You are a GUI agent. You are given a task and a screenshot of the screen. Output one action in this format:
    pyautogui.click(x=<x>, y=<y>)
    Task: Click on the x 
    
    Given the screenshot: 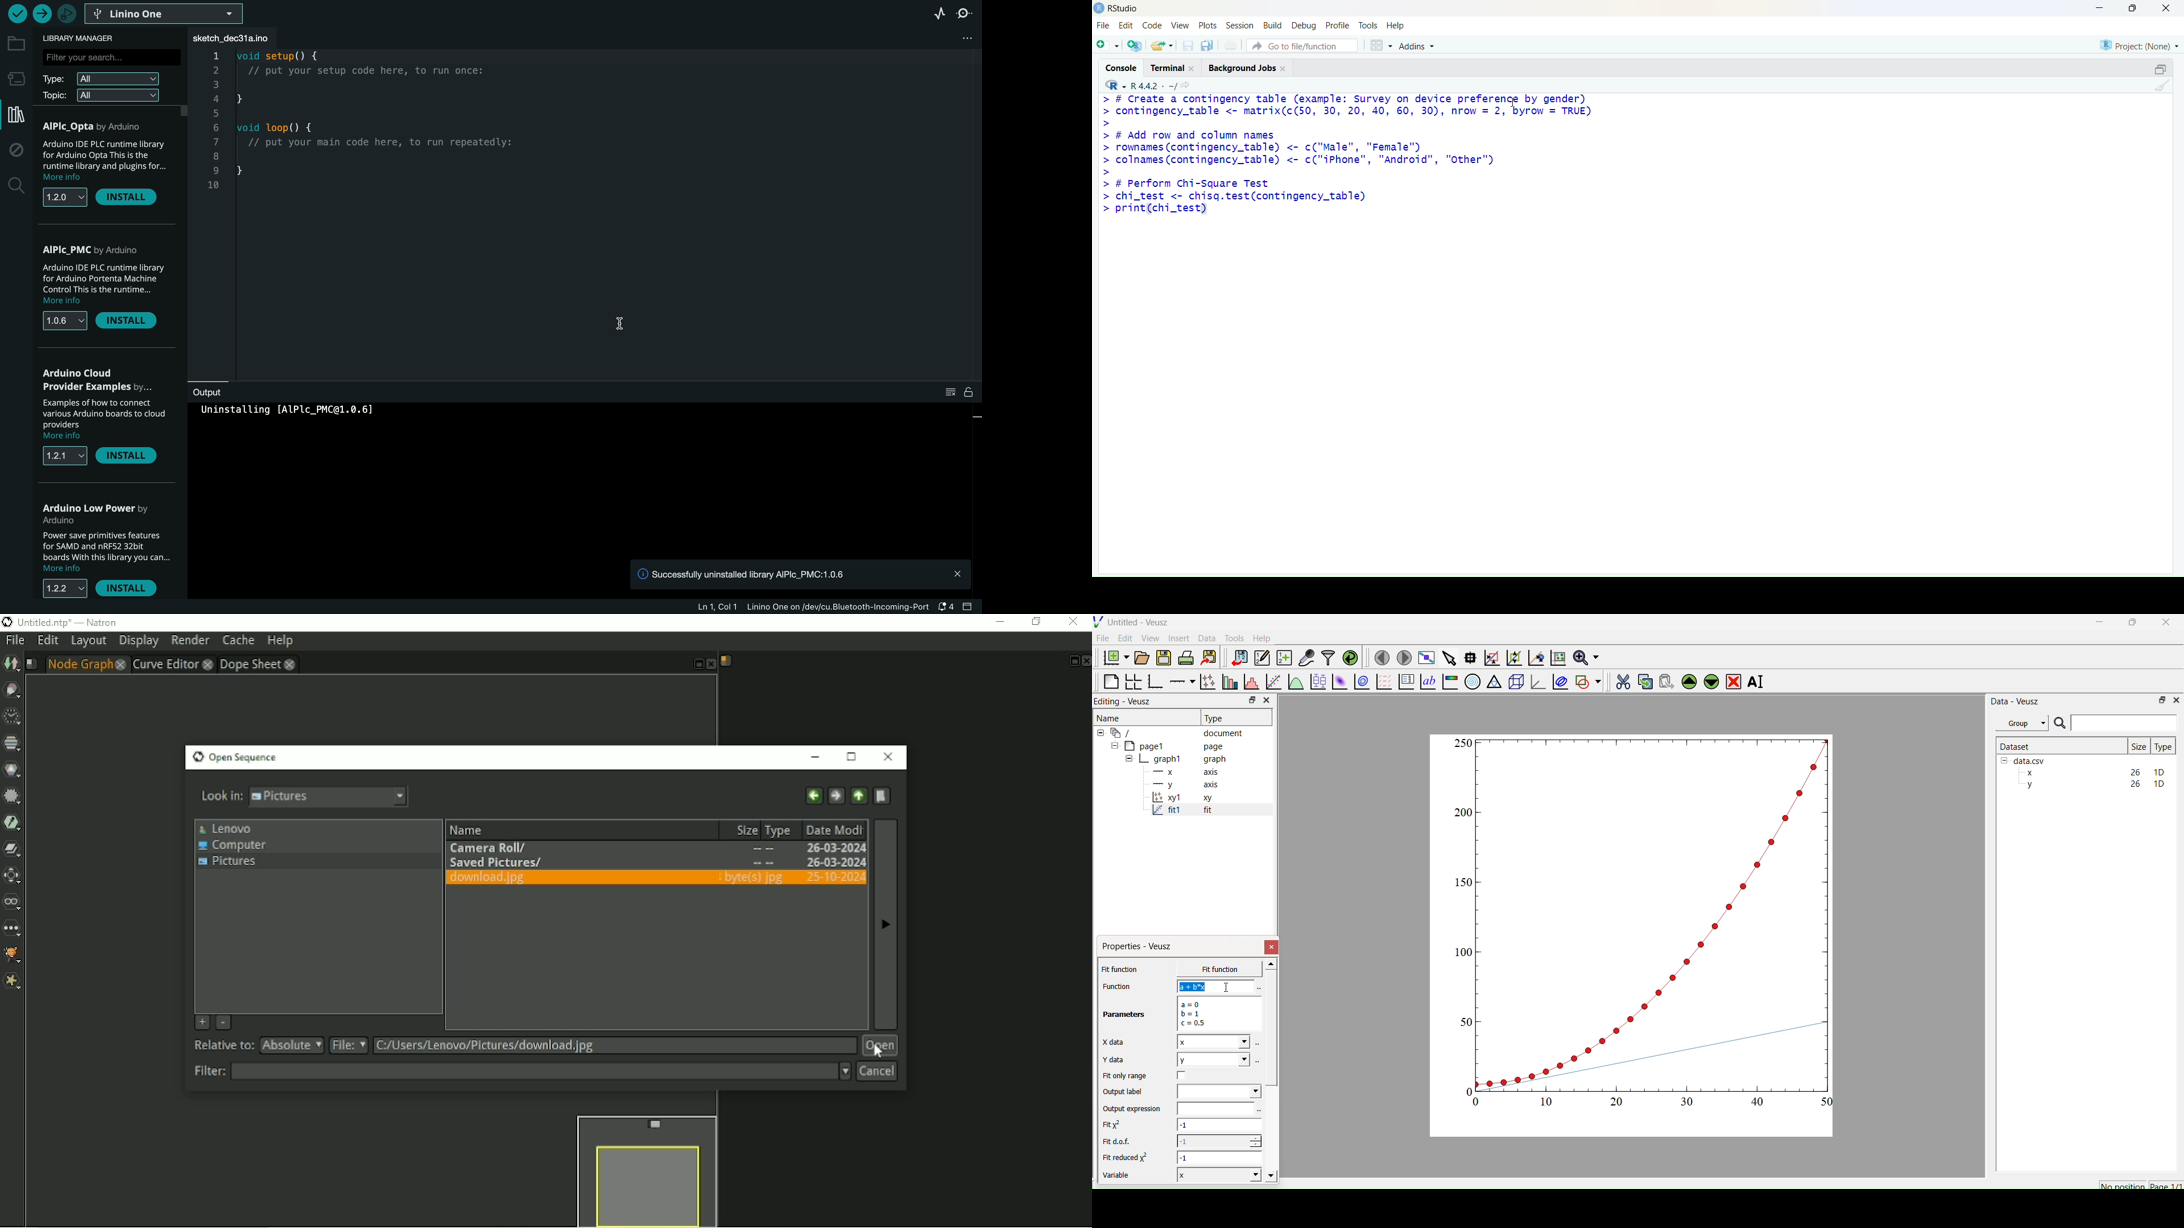 What is the action you would take?
    pyautogui.click(x=1213, y=1042)
    